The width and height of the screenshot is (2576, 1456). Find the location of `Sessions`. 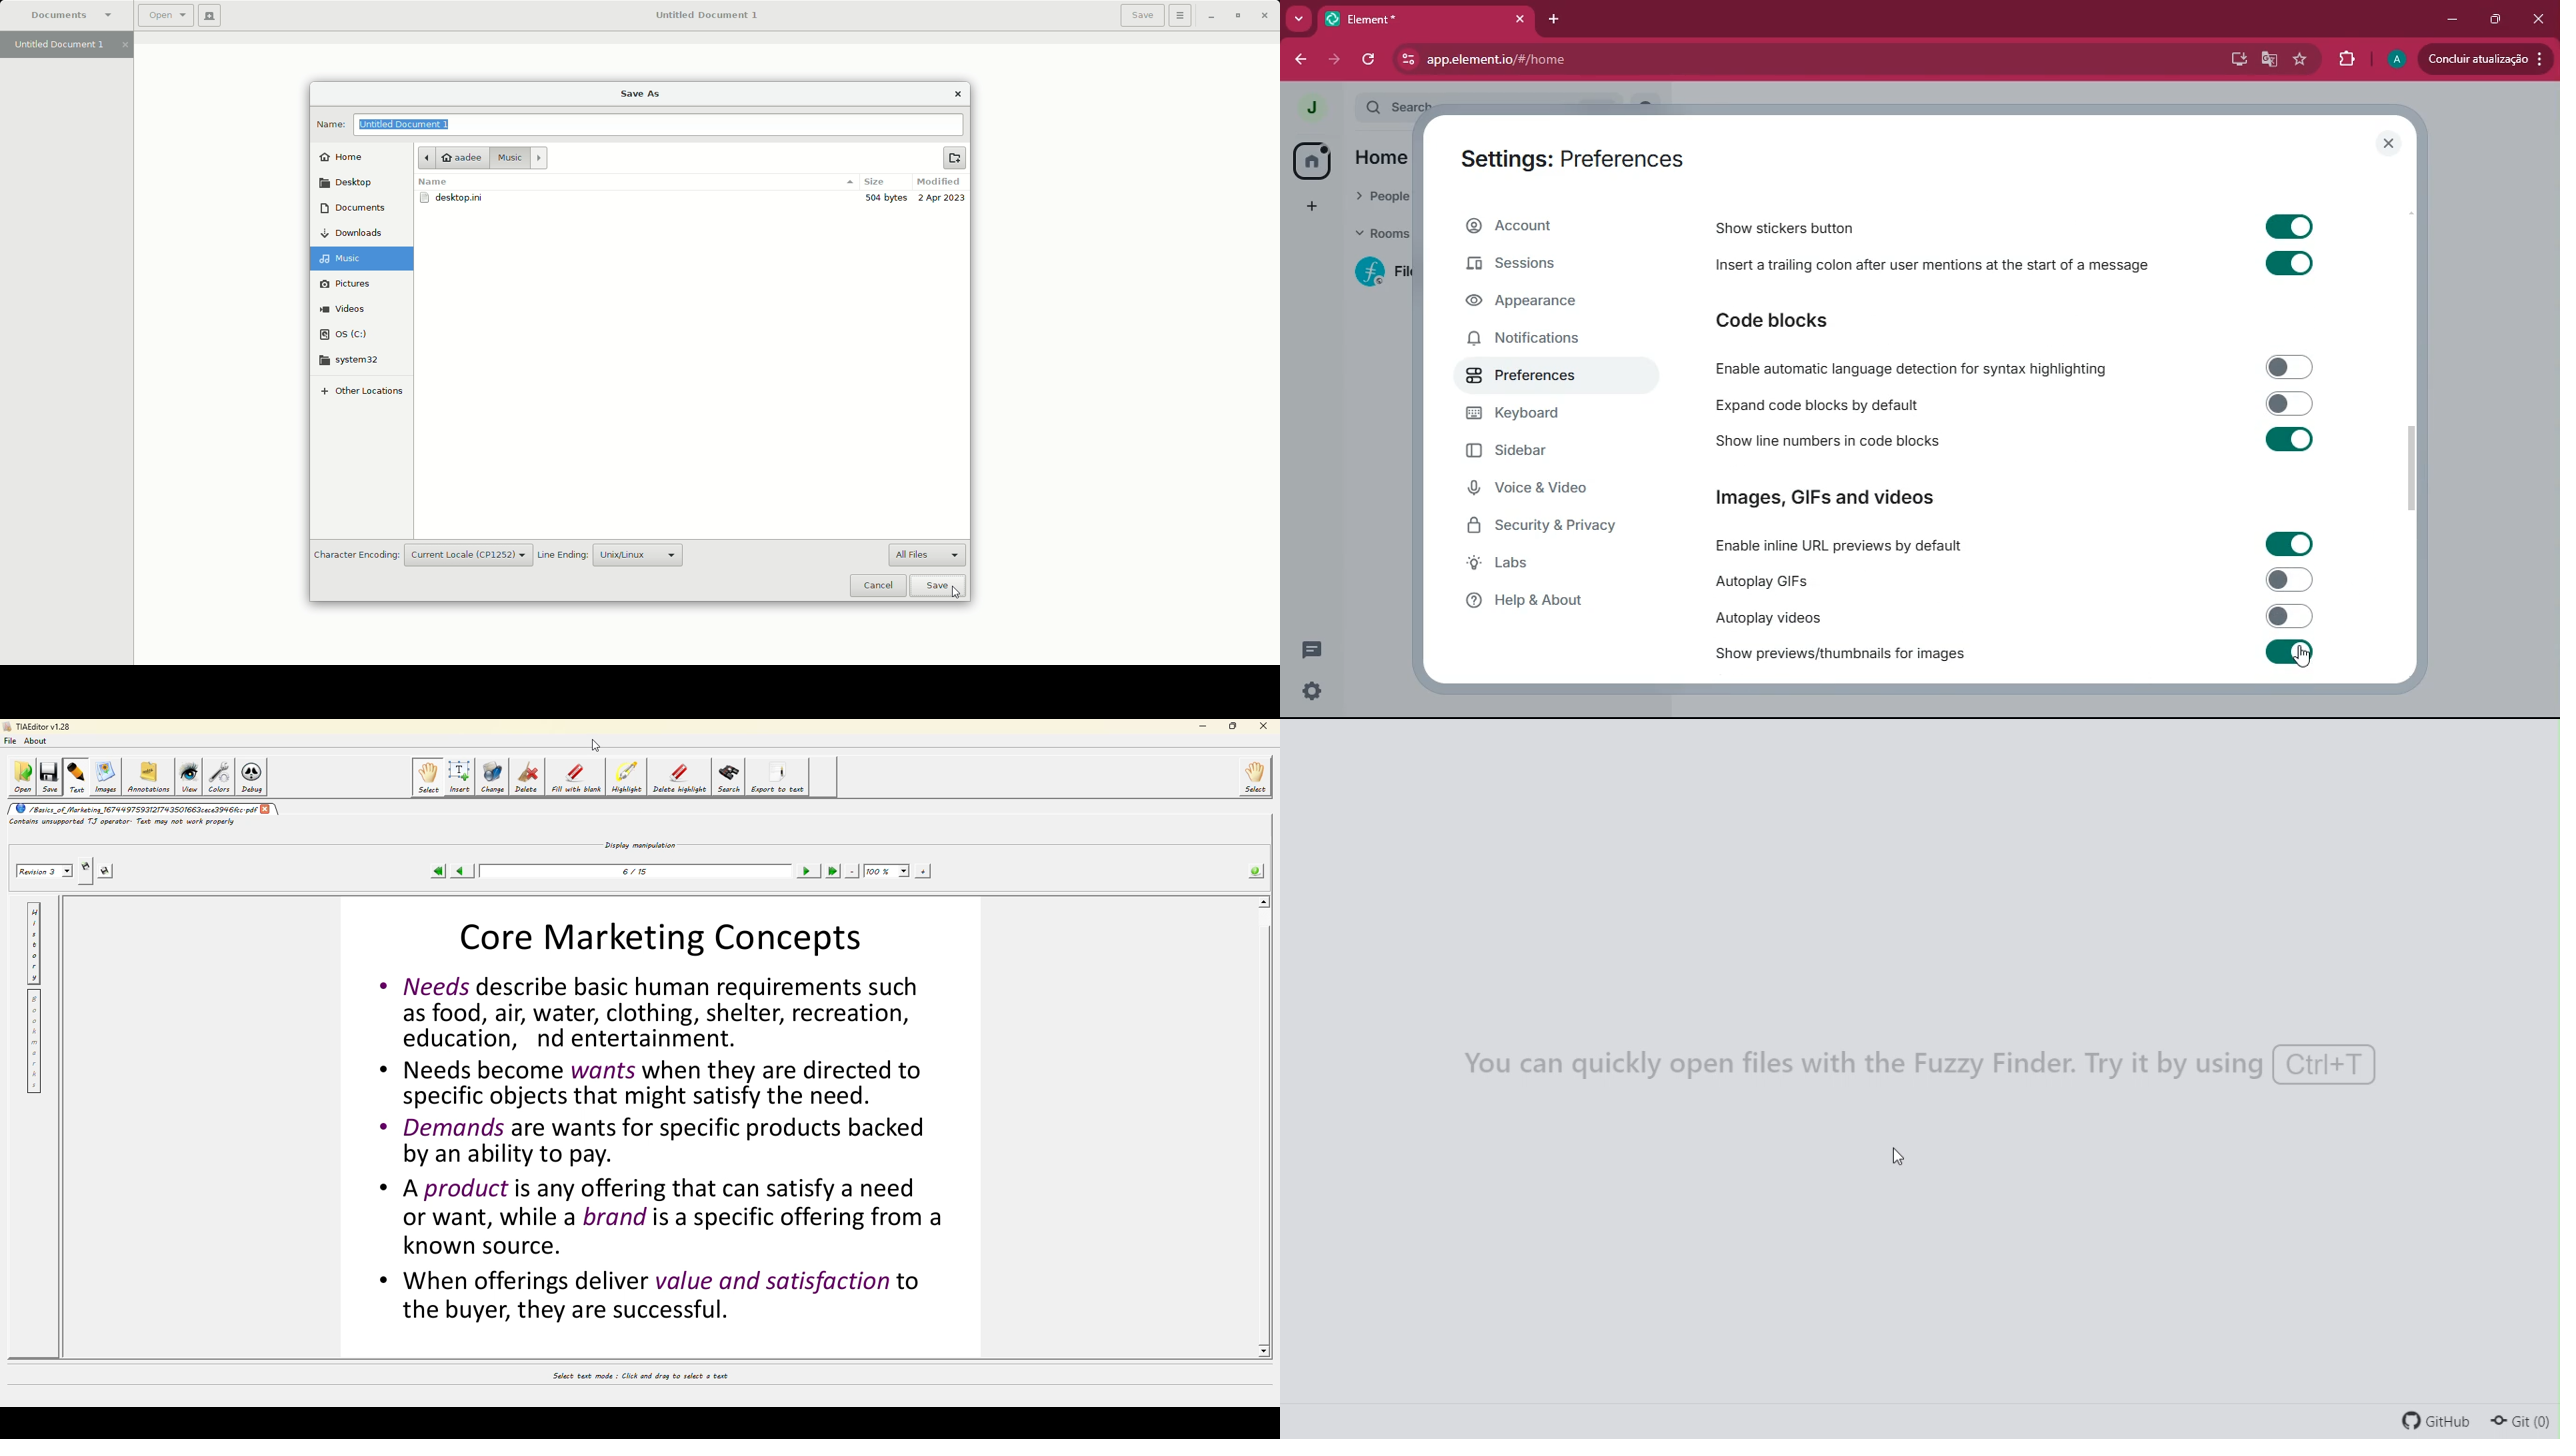

Sessions is located at coordinates (1529, 264).